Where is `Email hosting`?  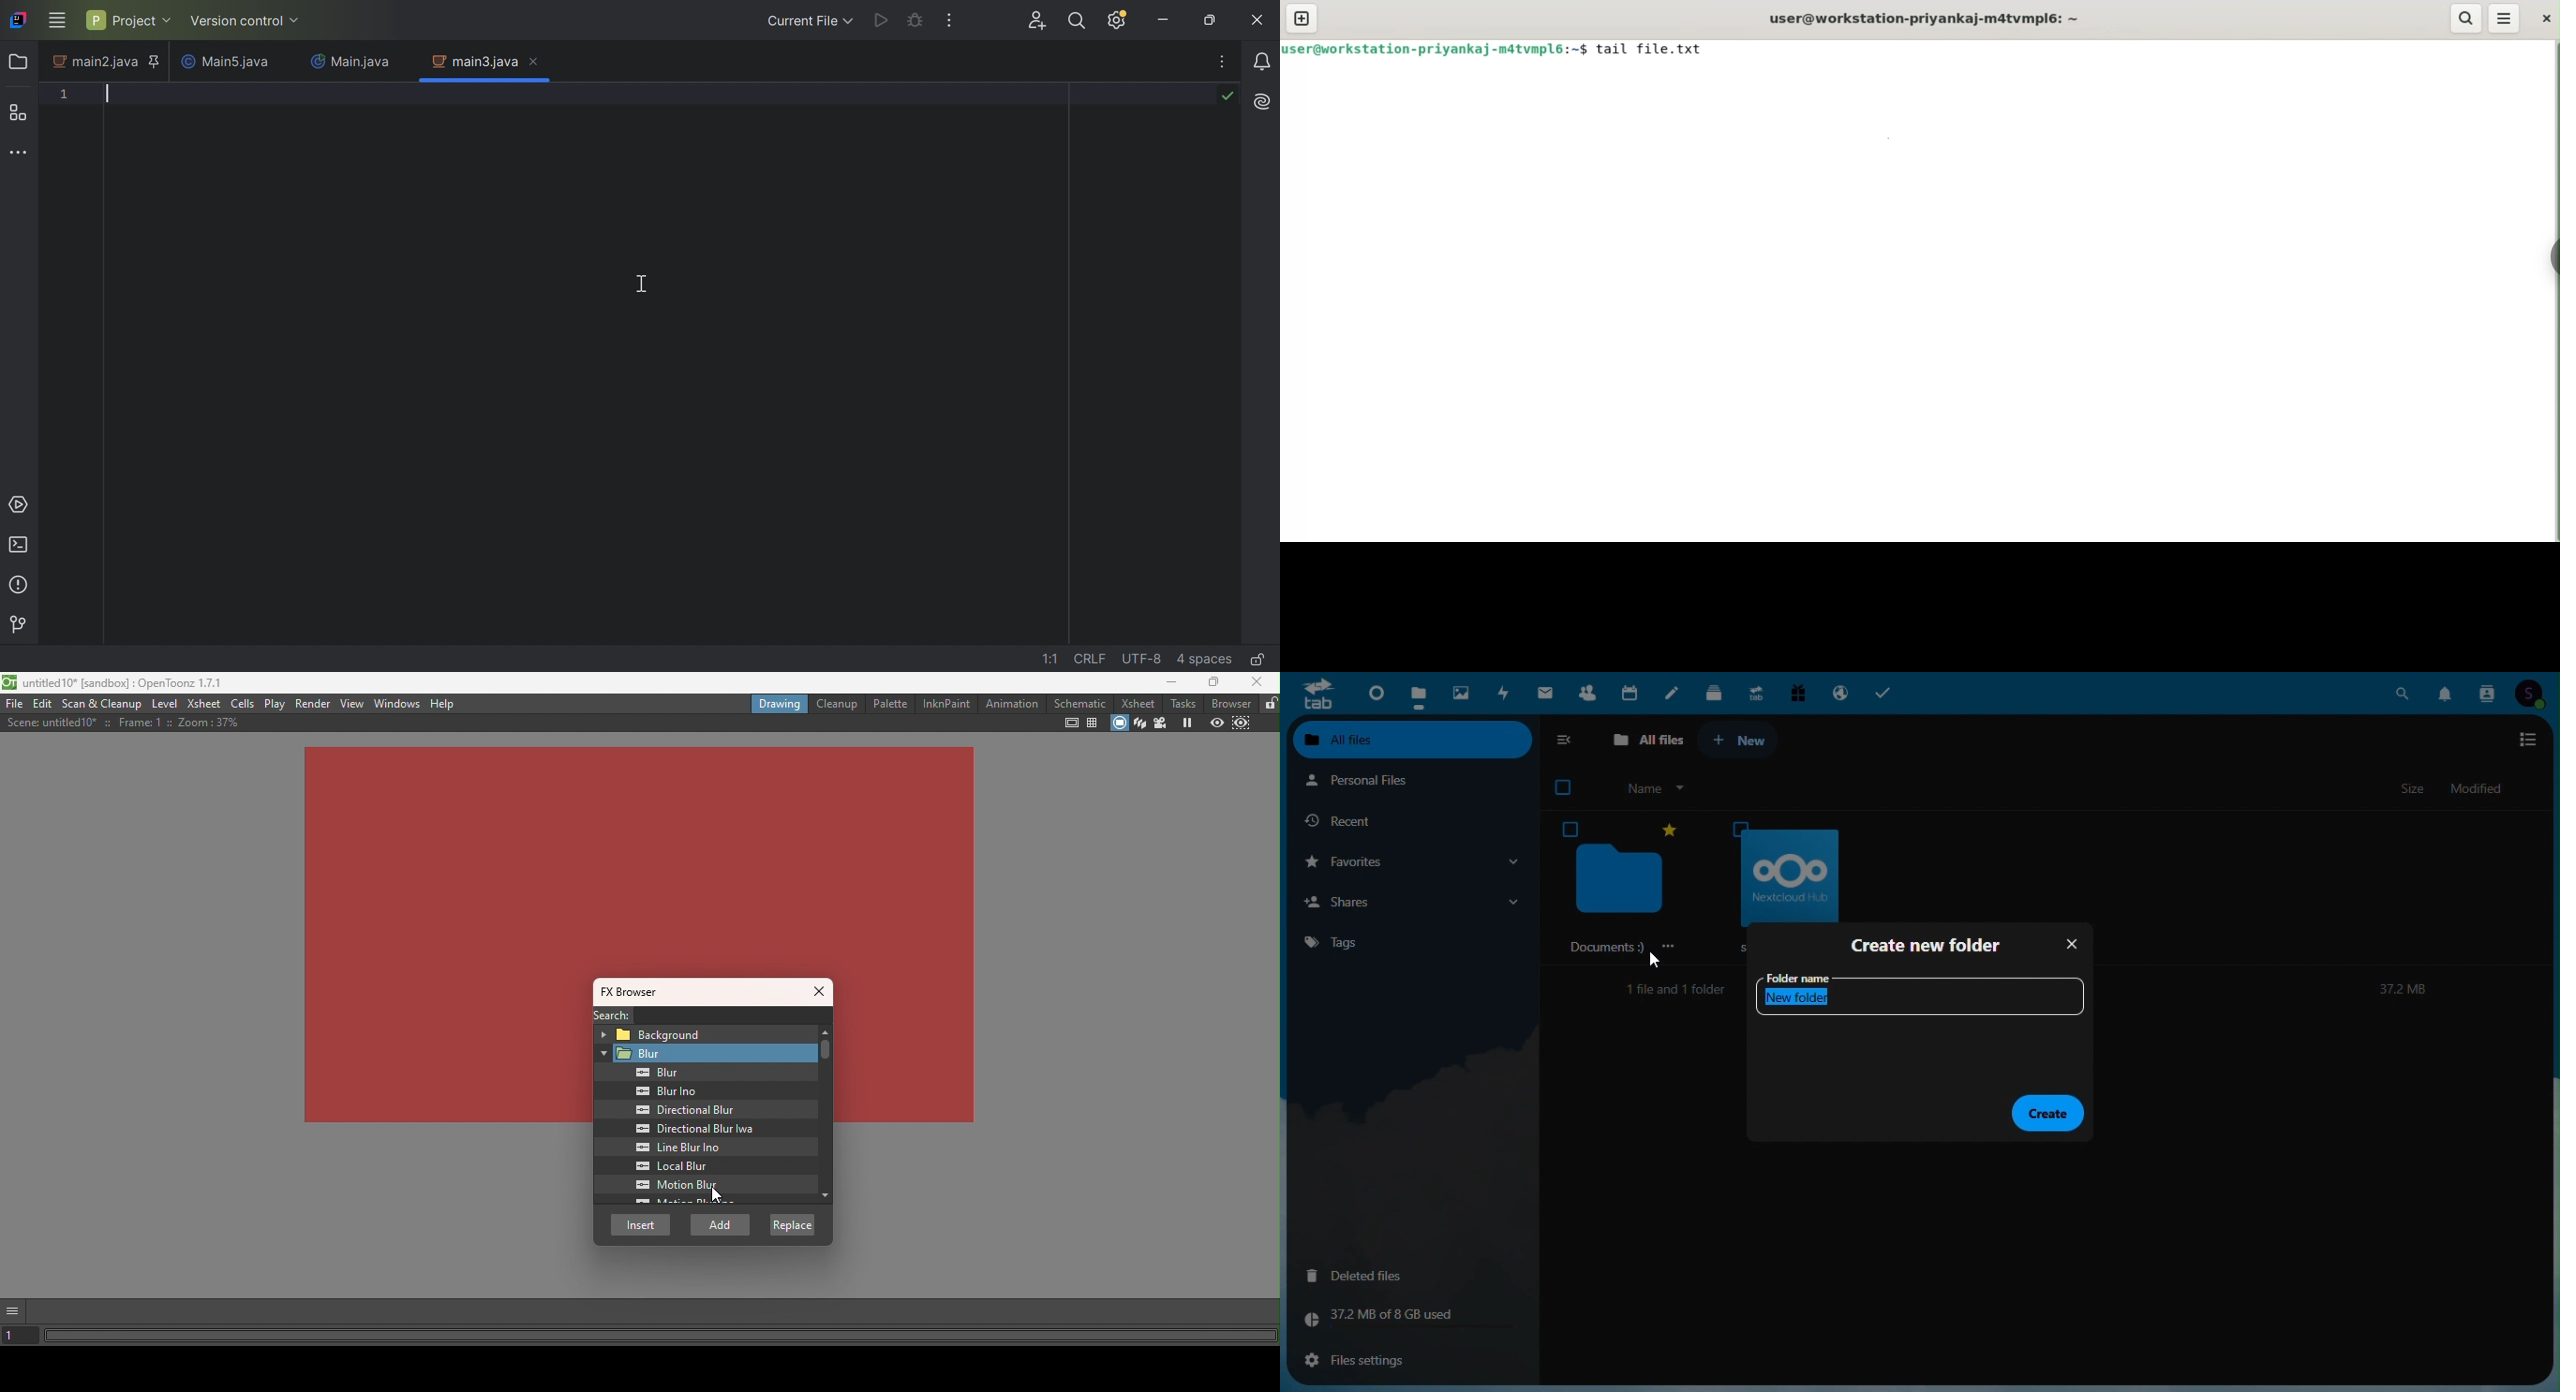
Email hosting is located at coordinates (1841, 691).